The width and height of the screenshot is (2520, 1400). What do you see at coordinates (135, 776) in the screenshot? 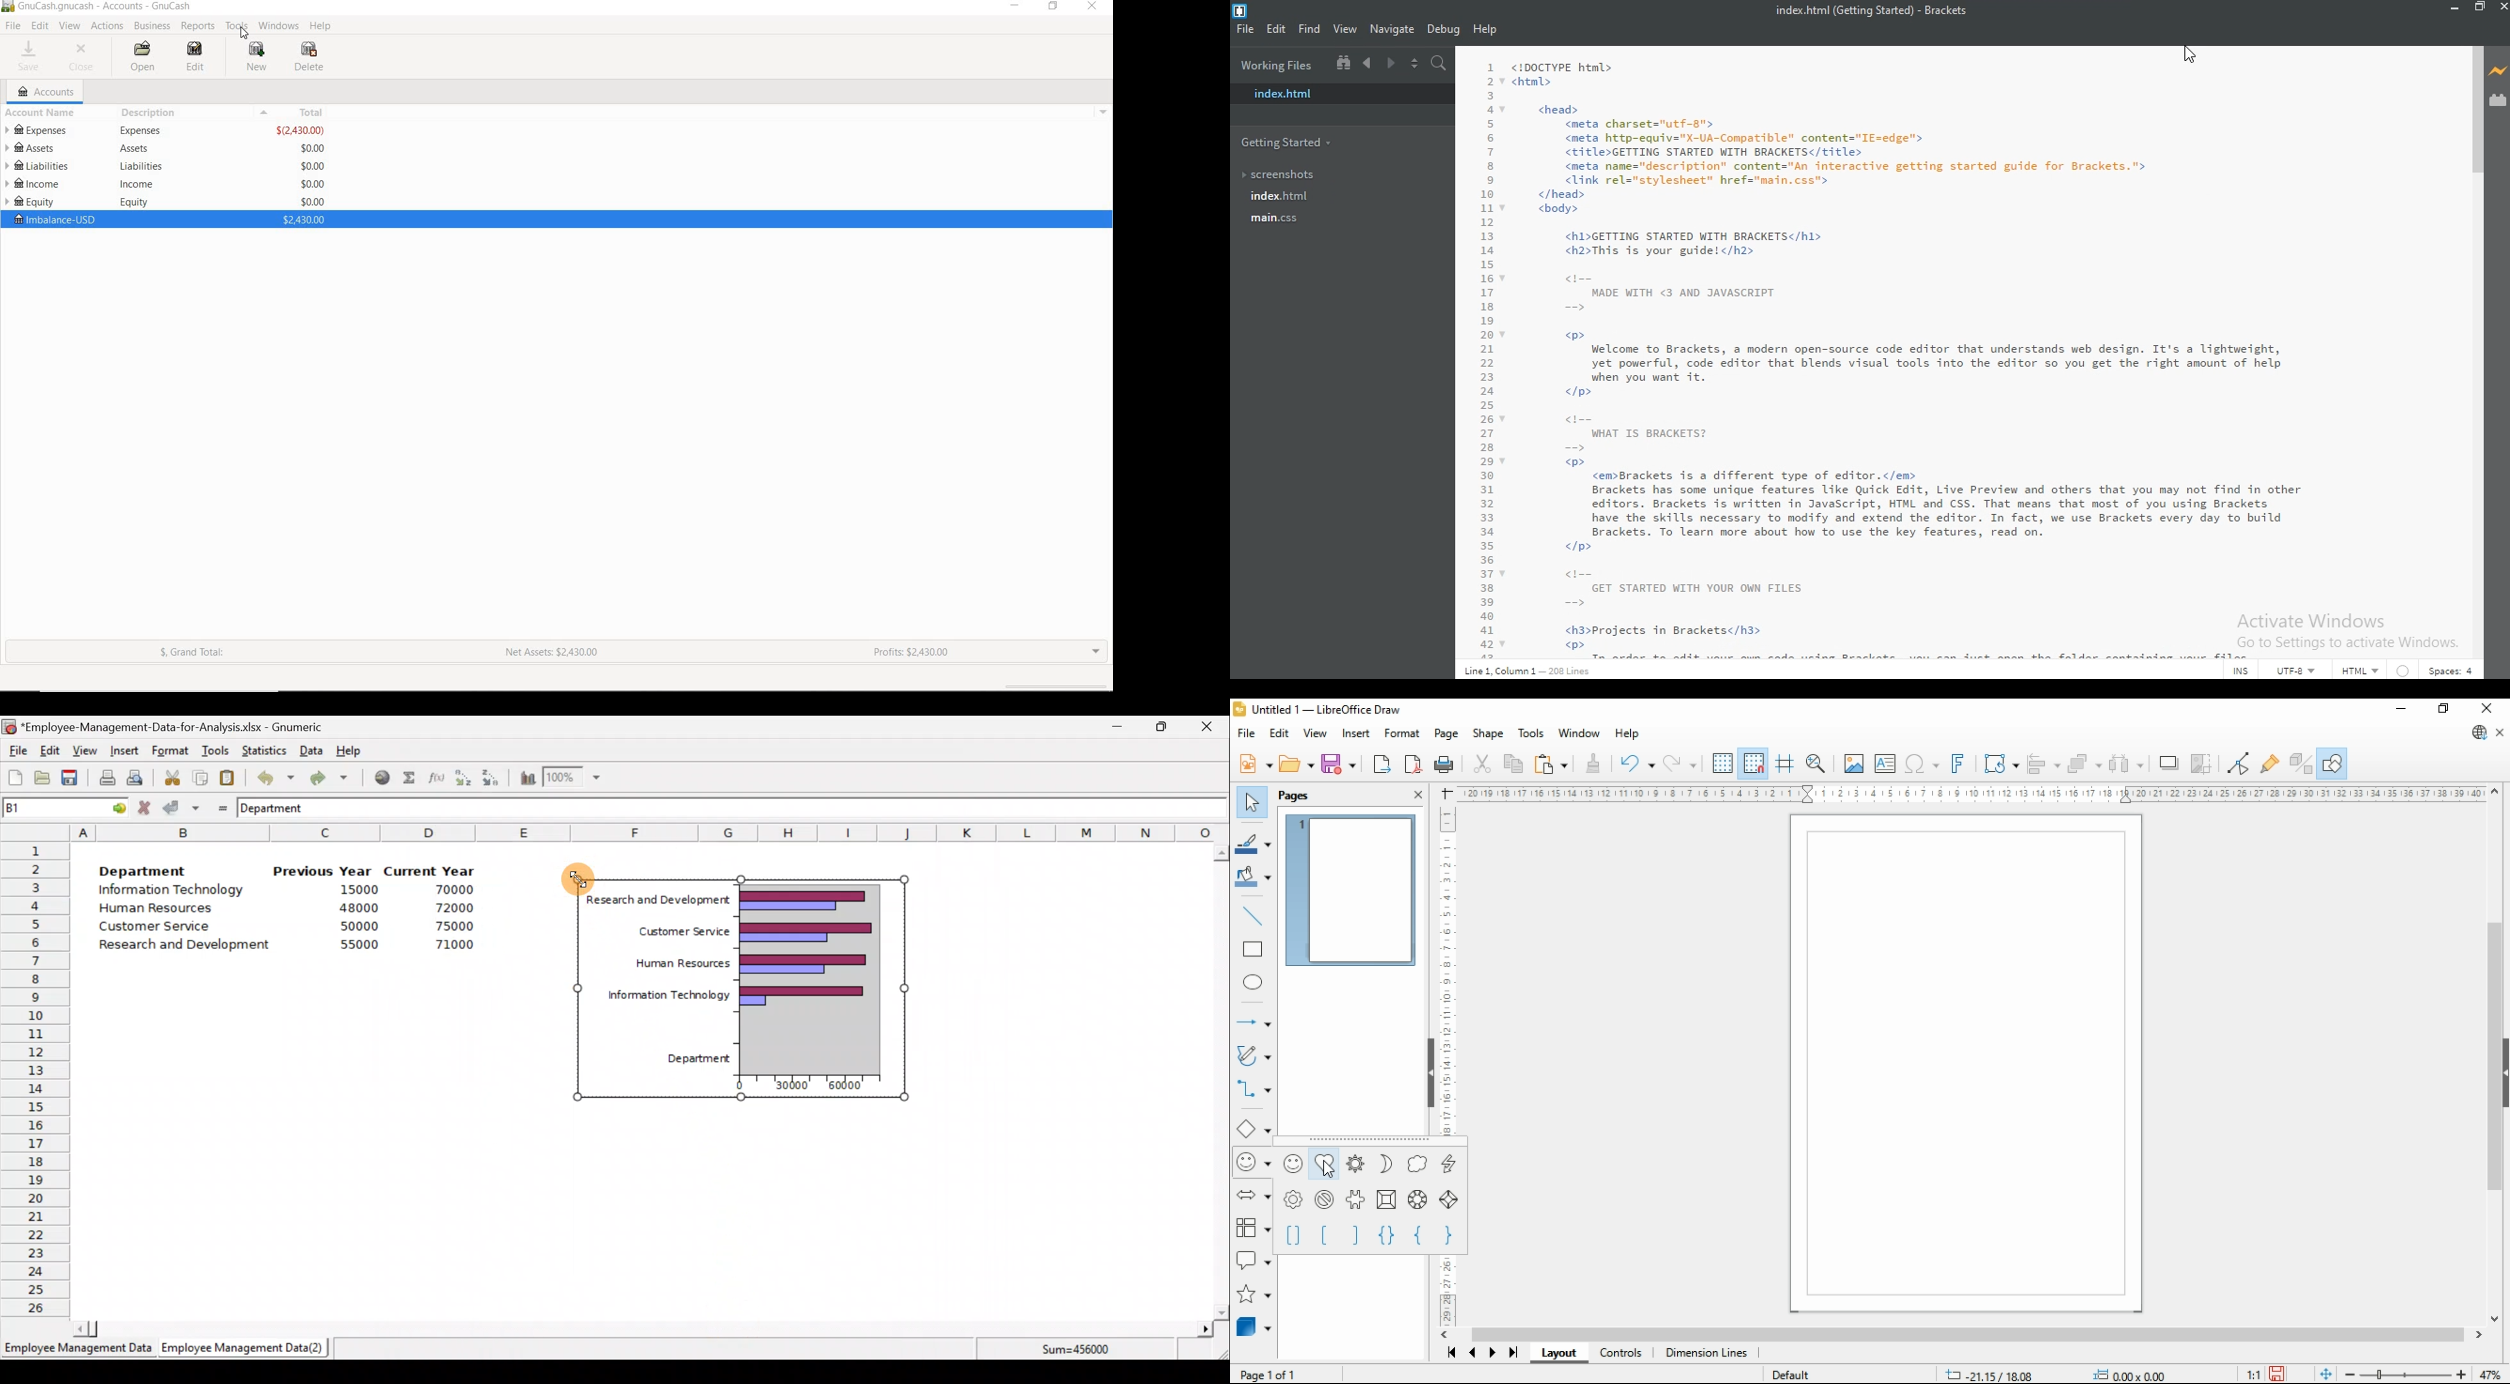
I see `Print preview` at bounding box center [135, 776].